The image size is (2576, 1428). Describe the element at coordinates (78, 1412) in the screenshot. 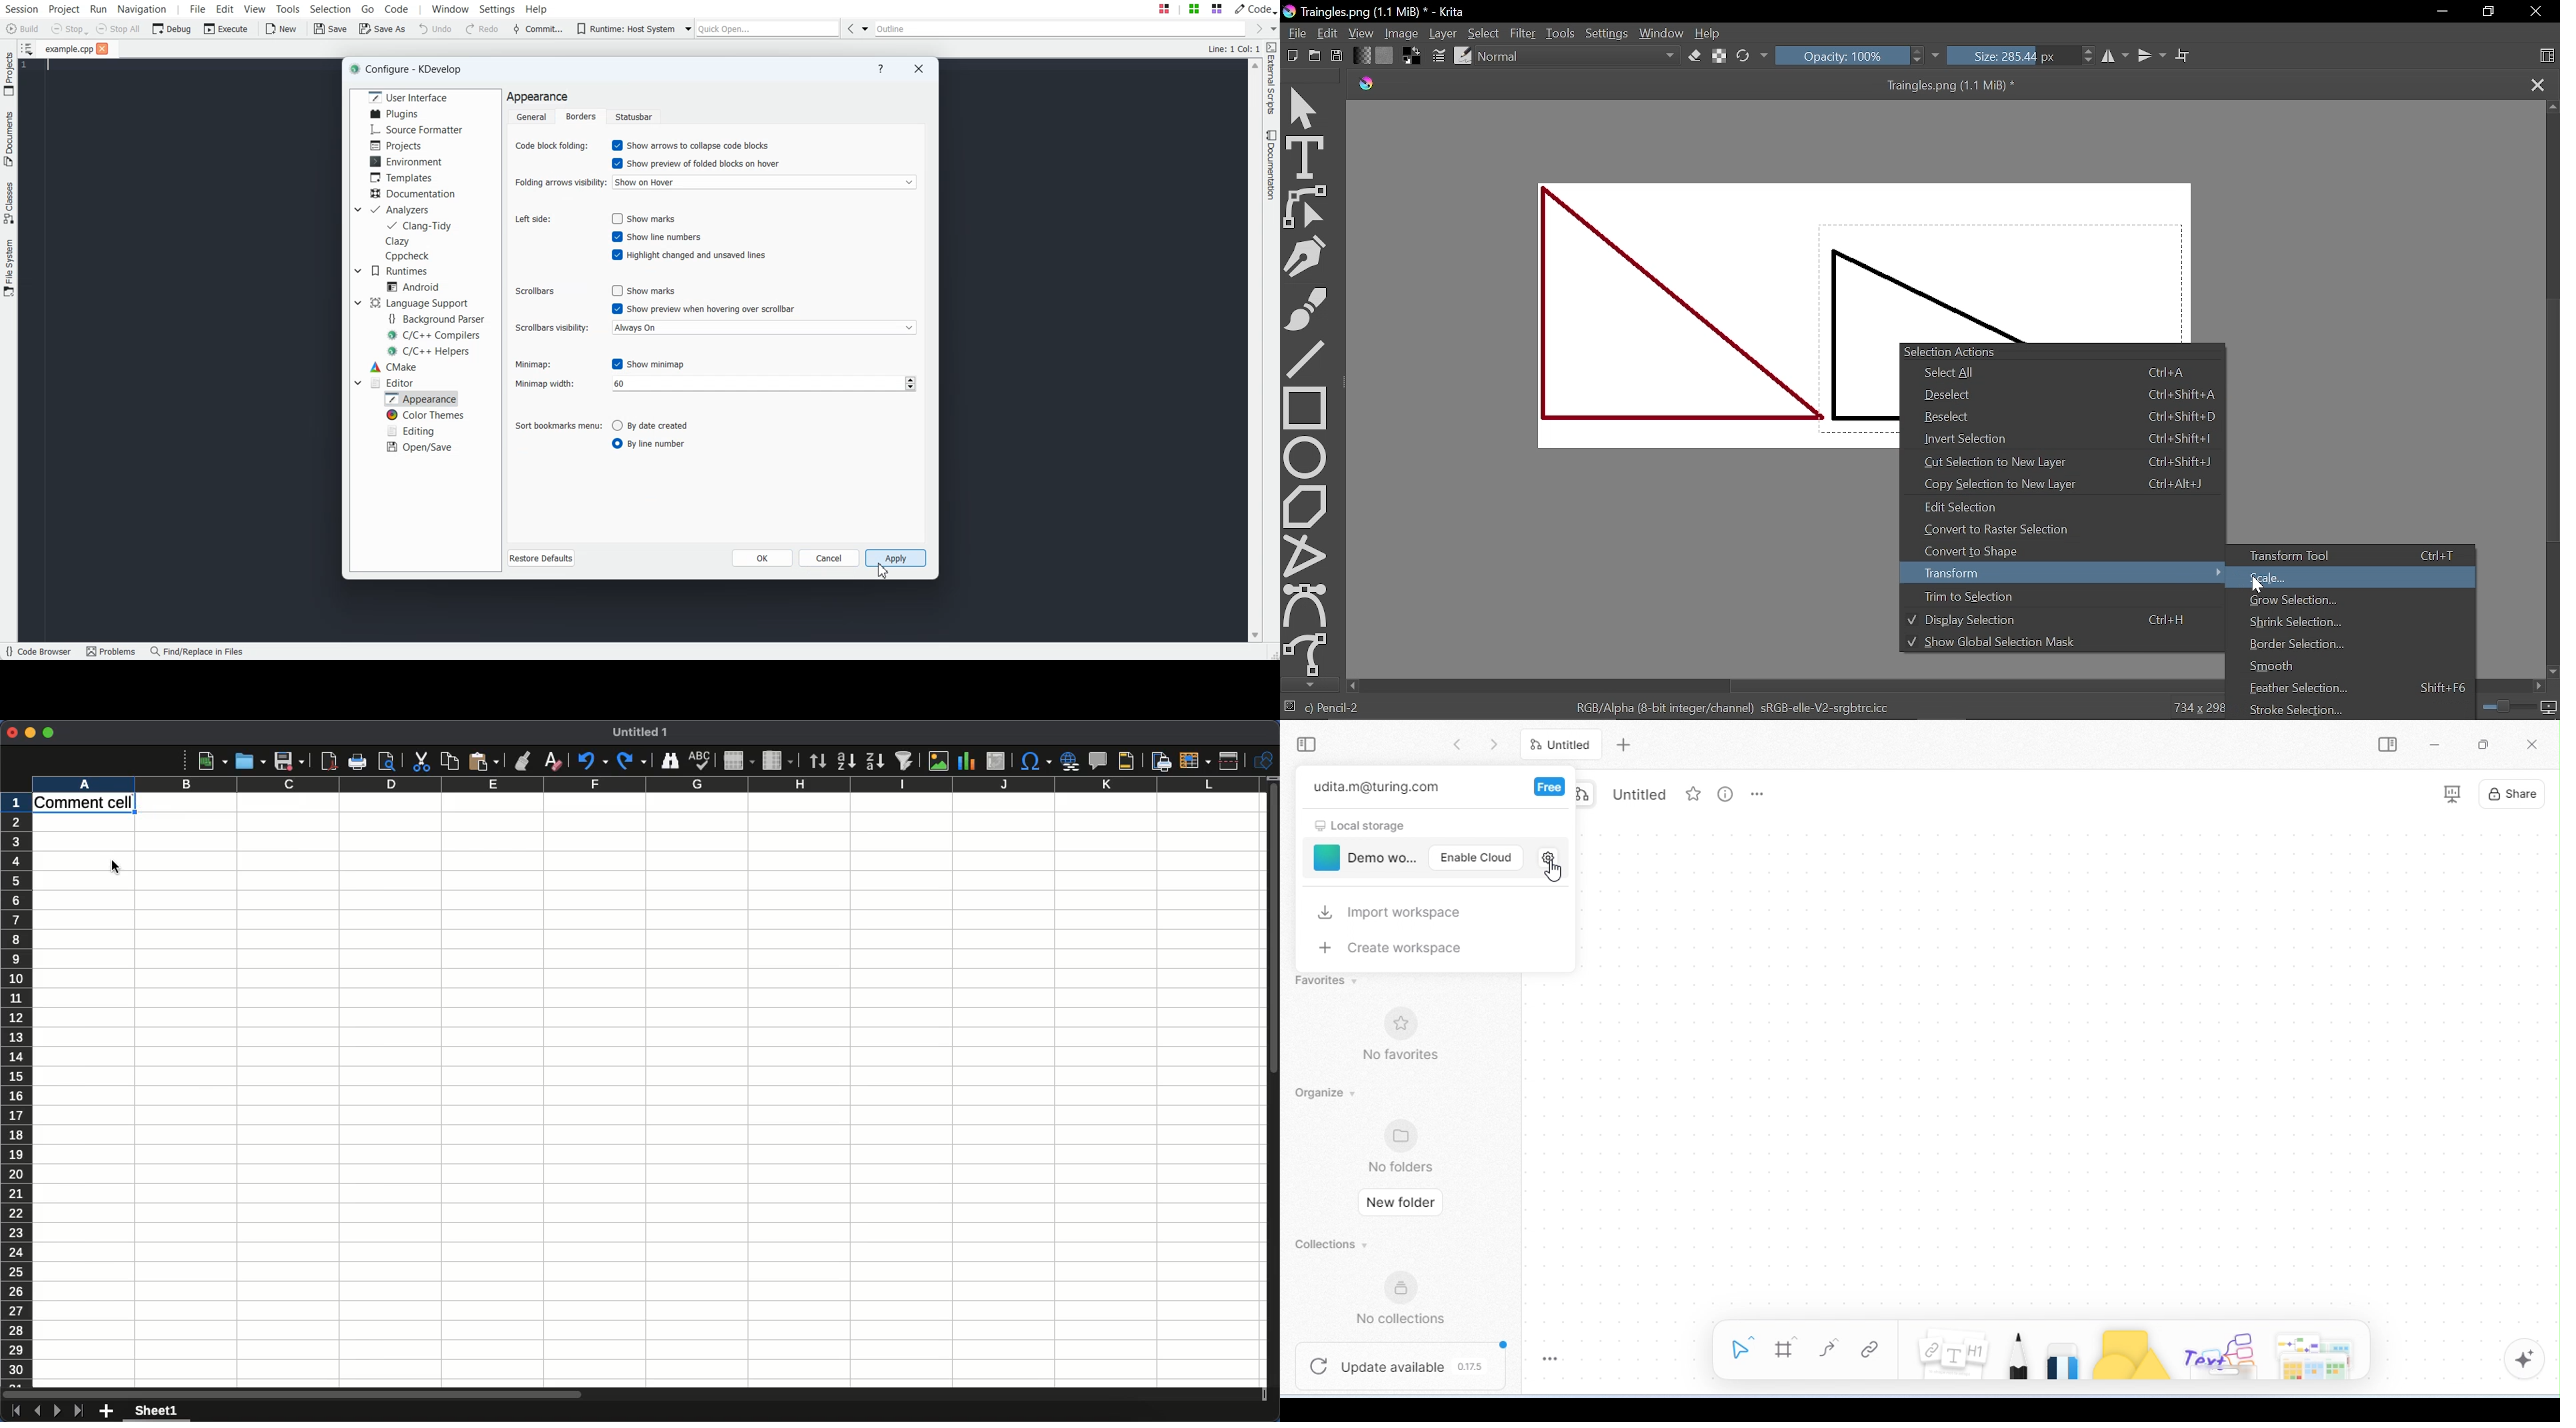

I see `Last sheet` at that location.